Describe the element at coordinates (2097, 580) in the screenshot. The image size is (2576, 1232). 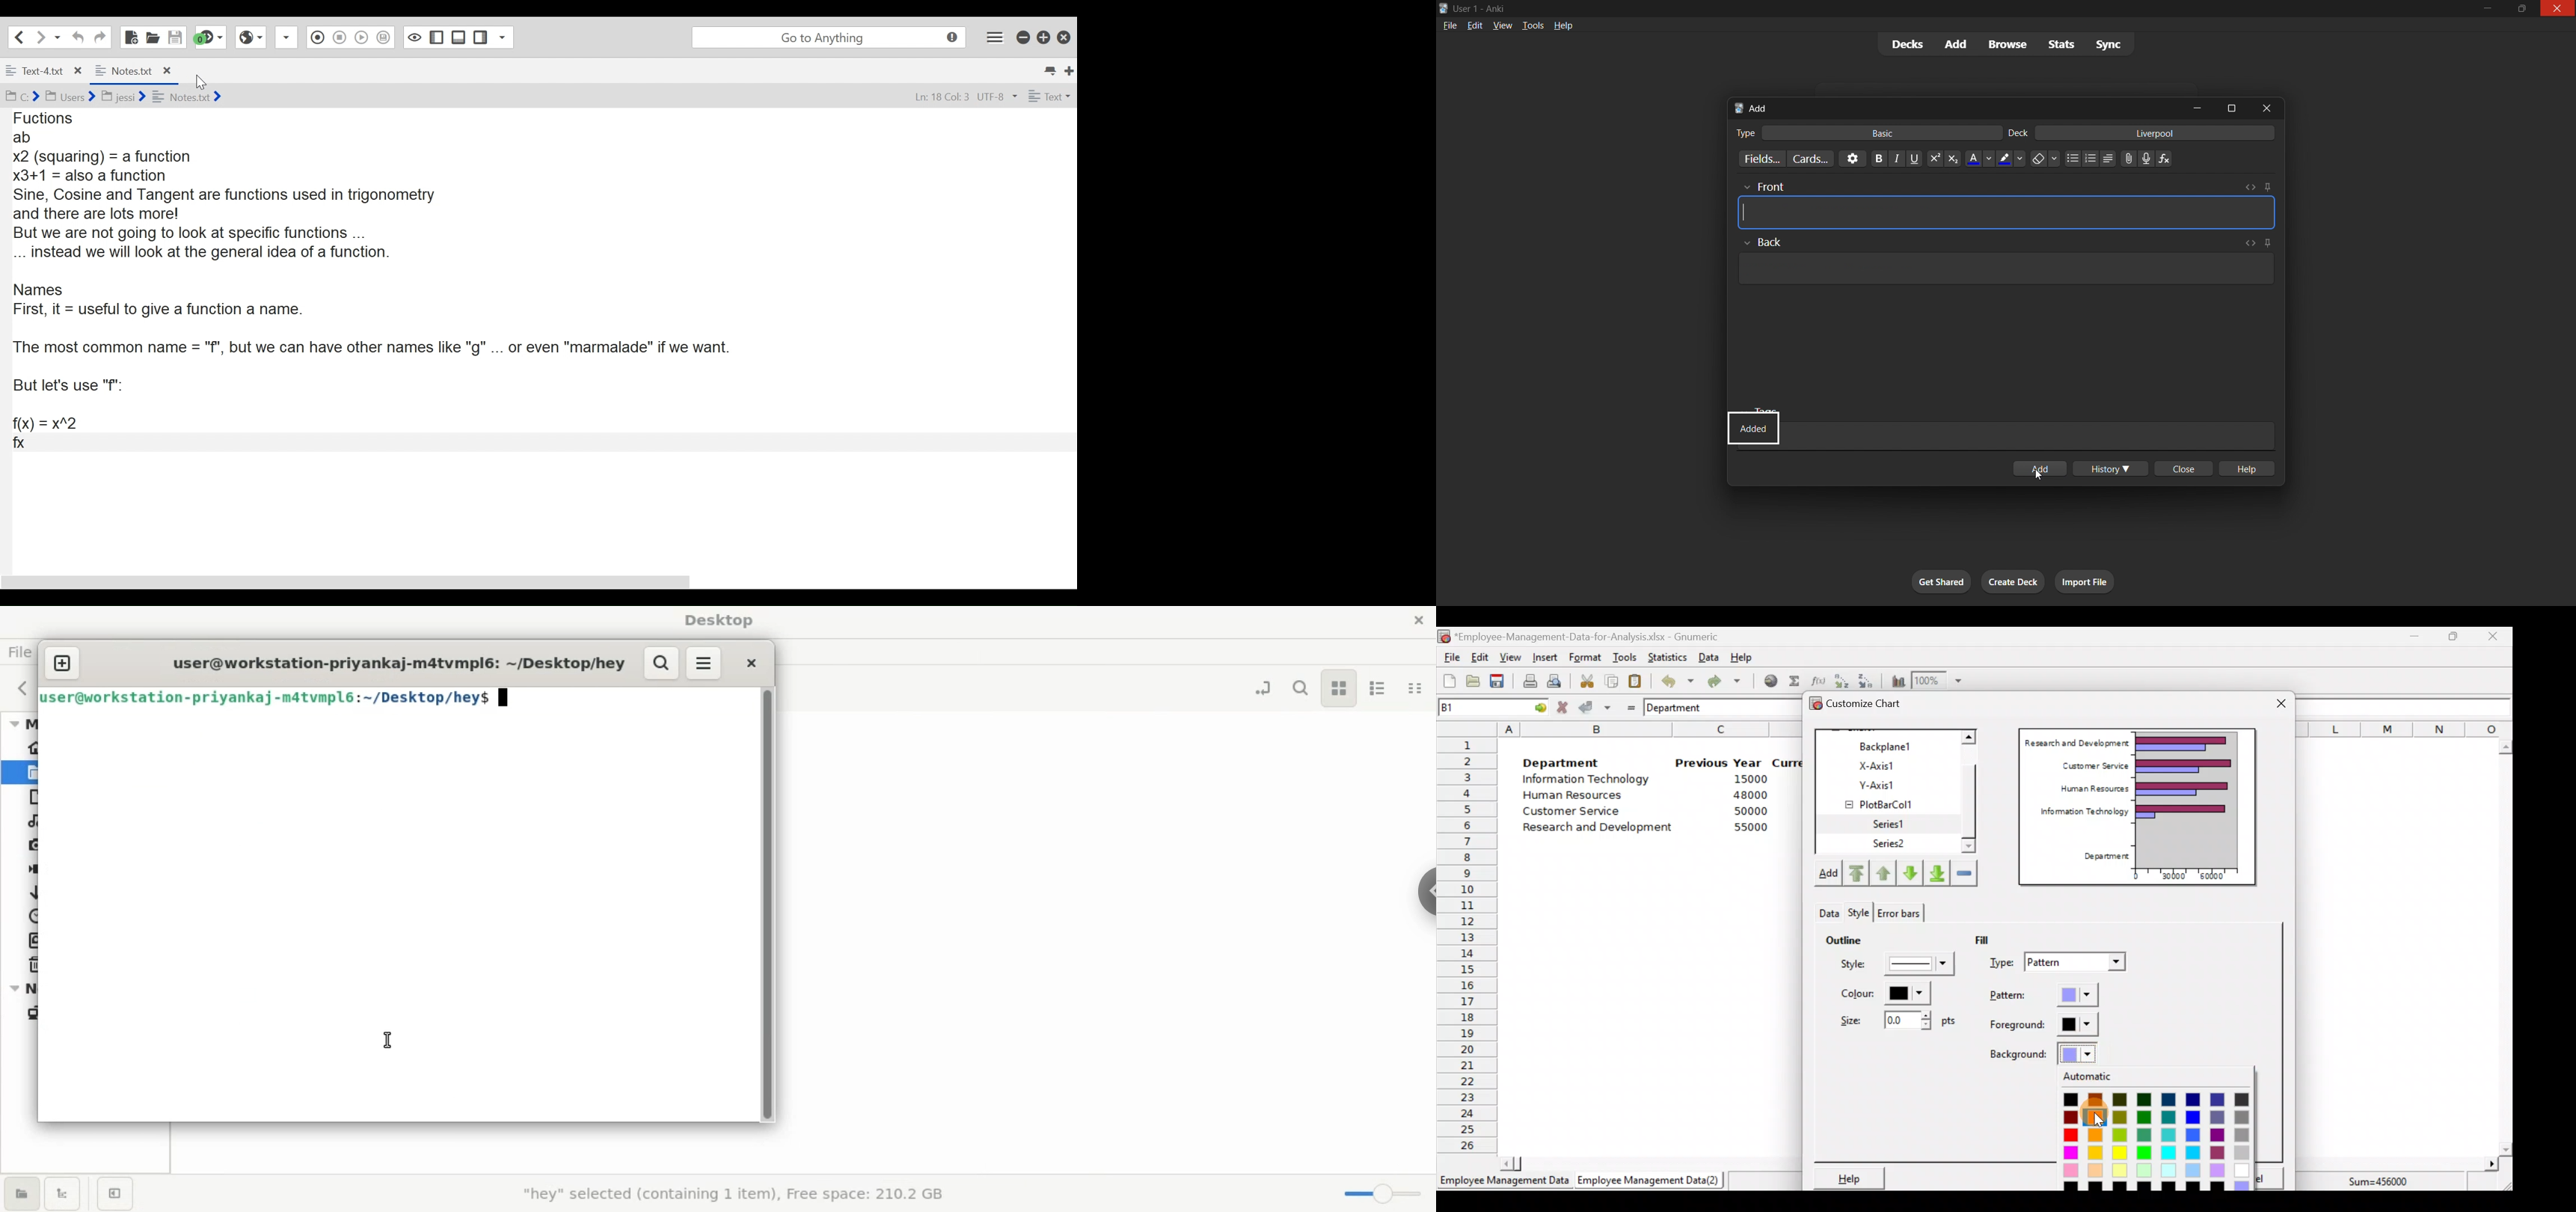
I see `import file` at that location.